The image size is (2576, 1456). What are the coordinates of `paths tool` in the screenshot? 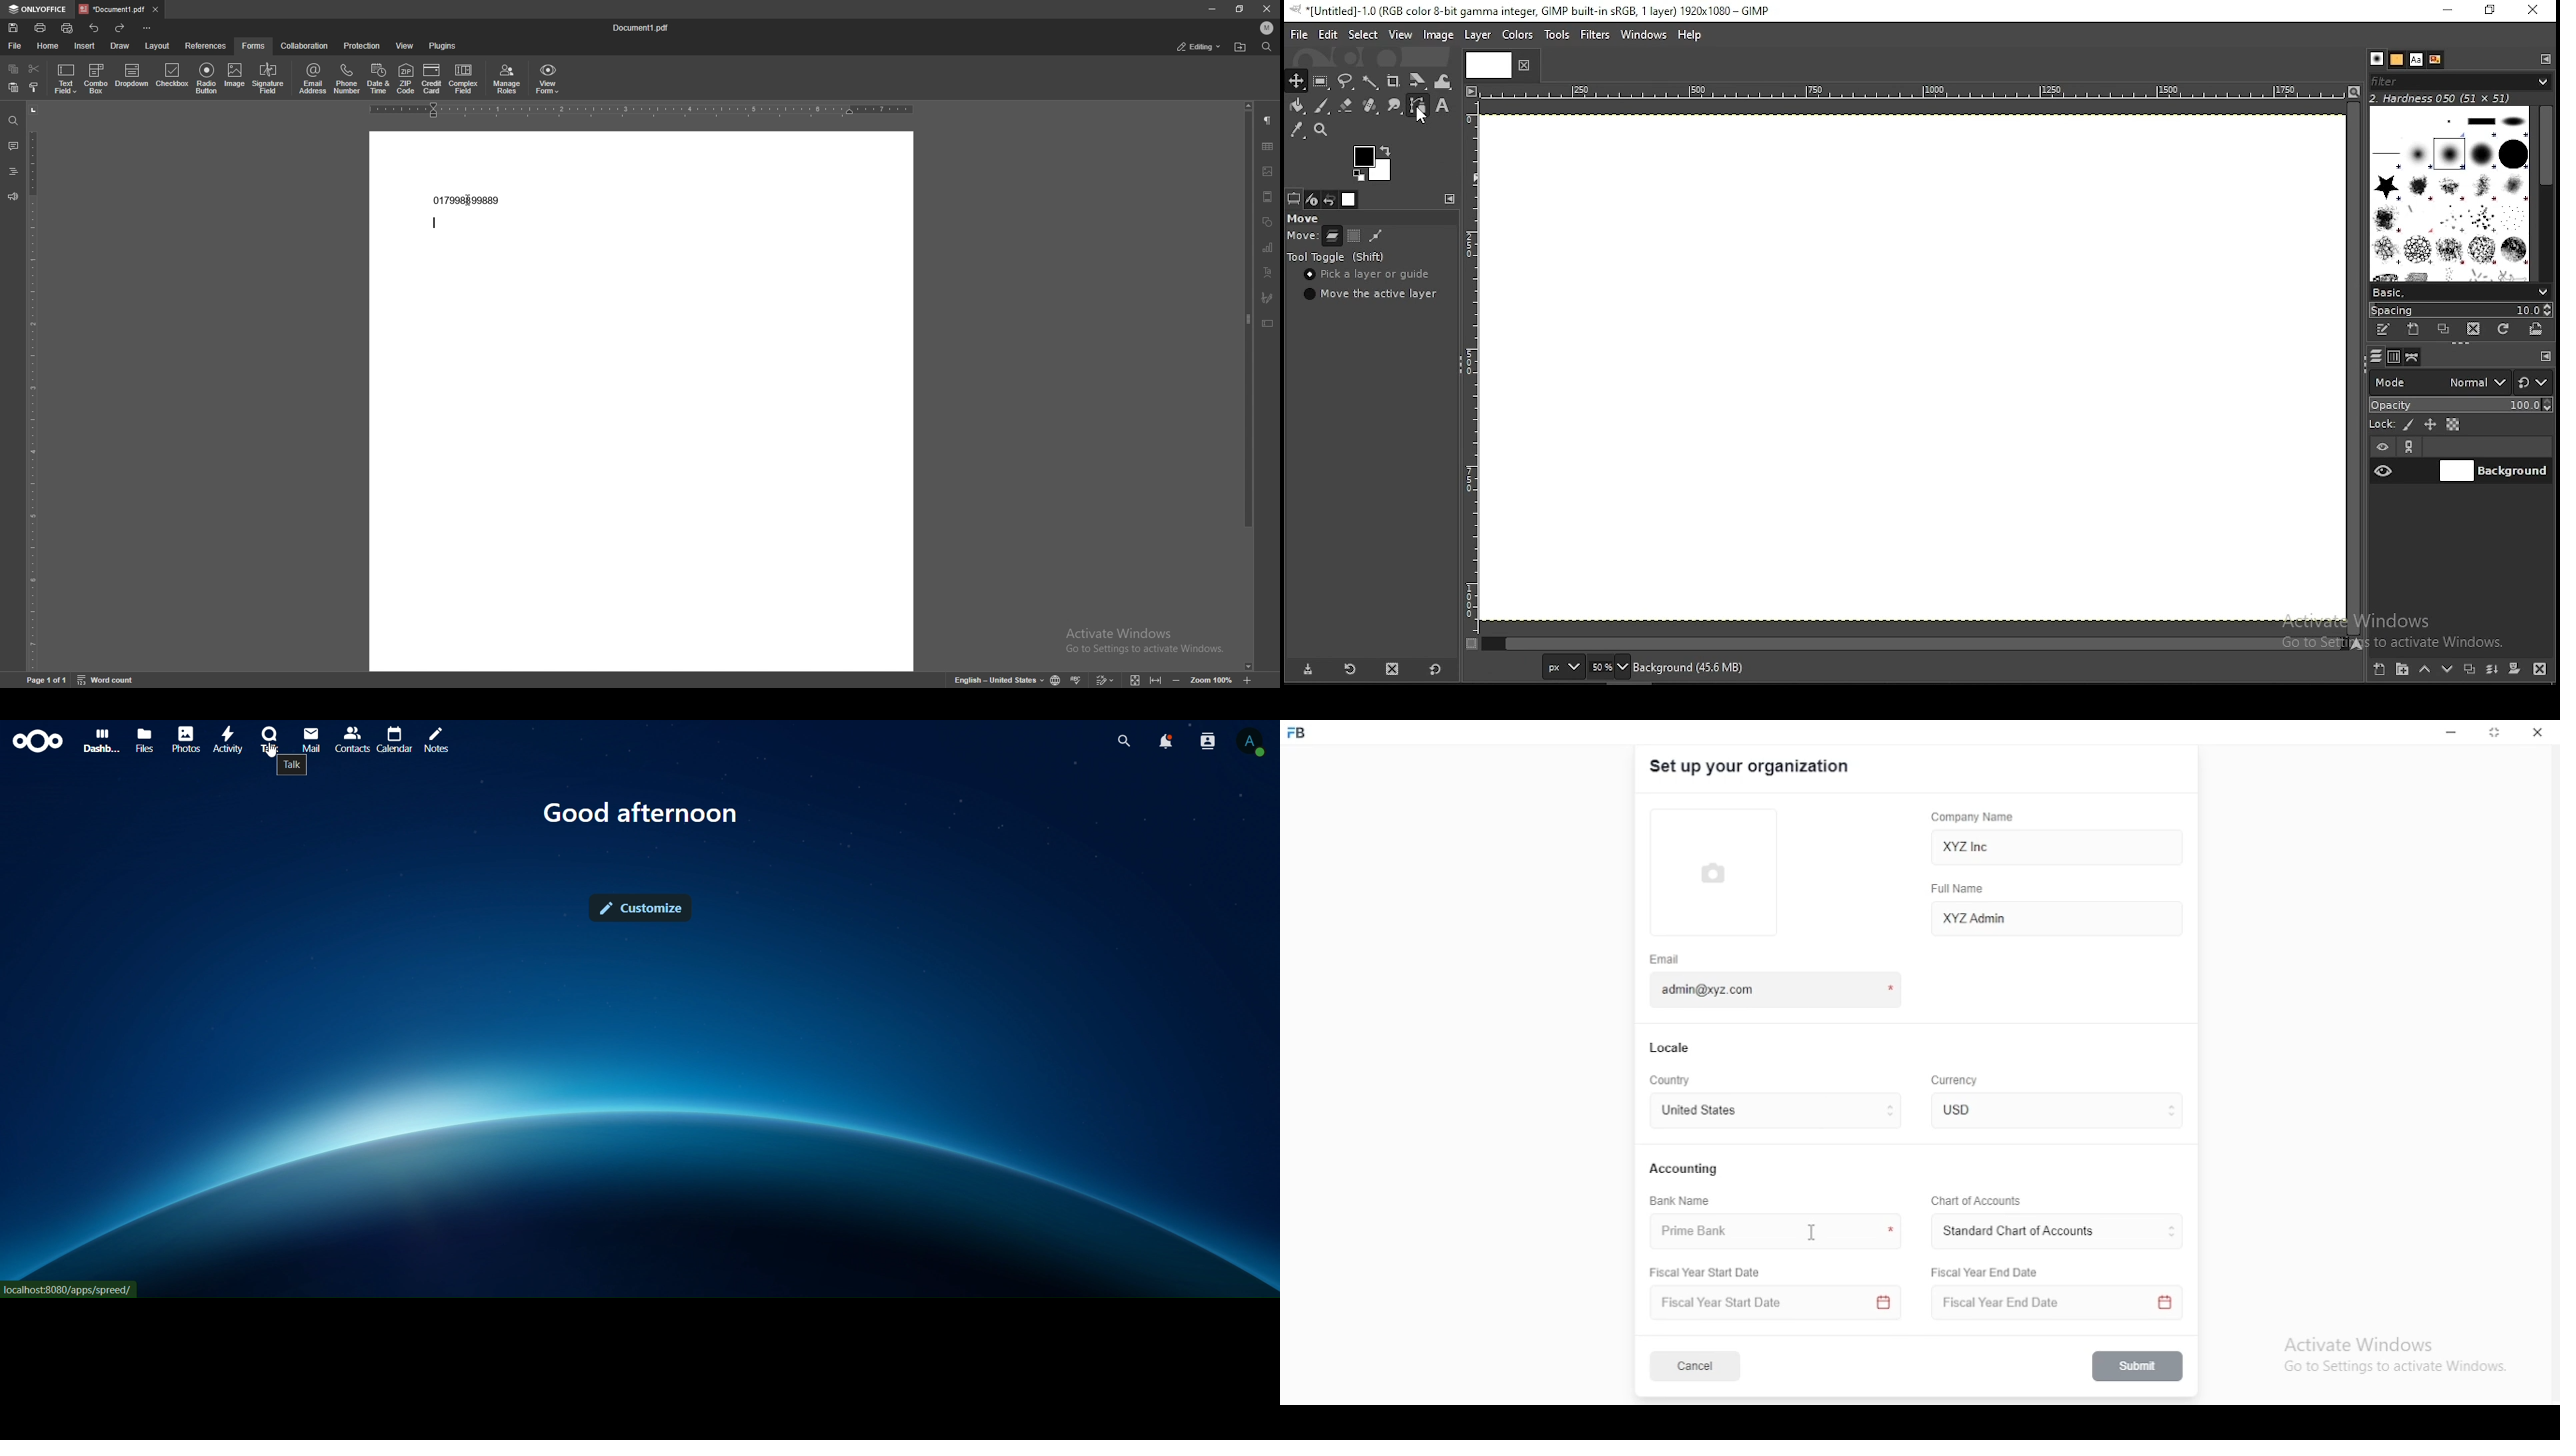 It's located at (1418, 106).